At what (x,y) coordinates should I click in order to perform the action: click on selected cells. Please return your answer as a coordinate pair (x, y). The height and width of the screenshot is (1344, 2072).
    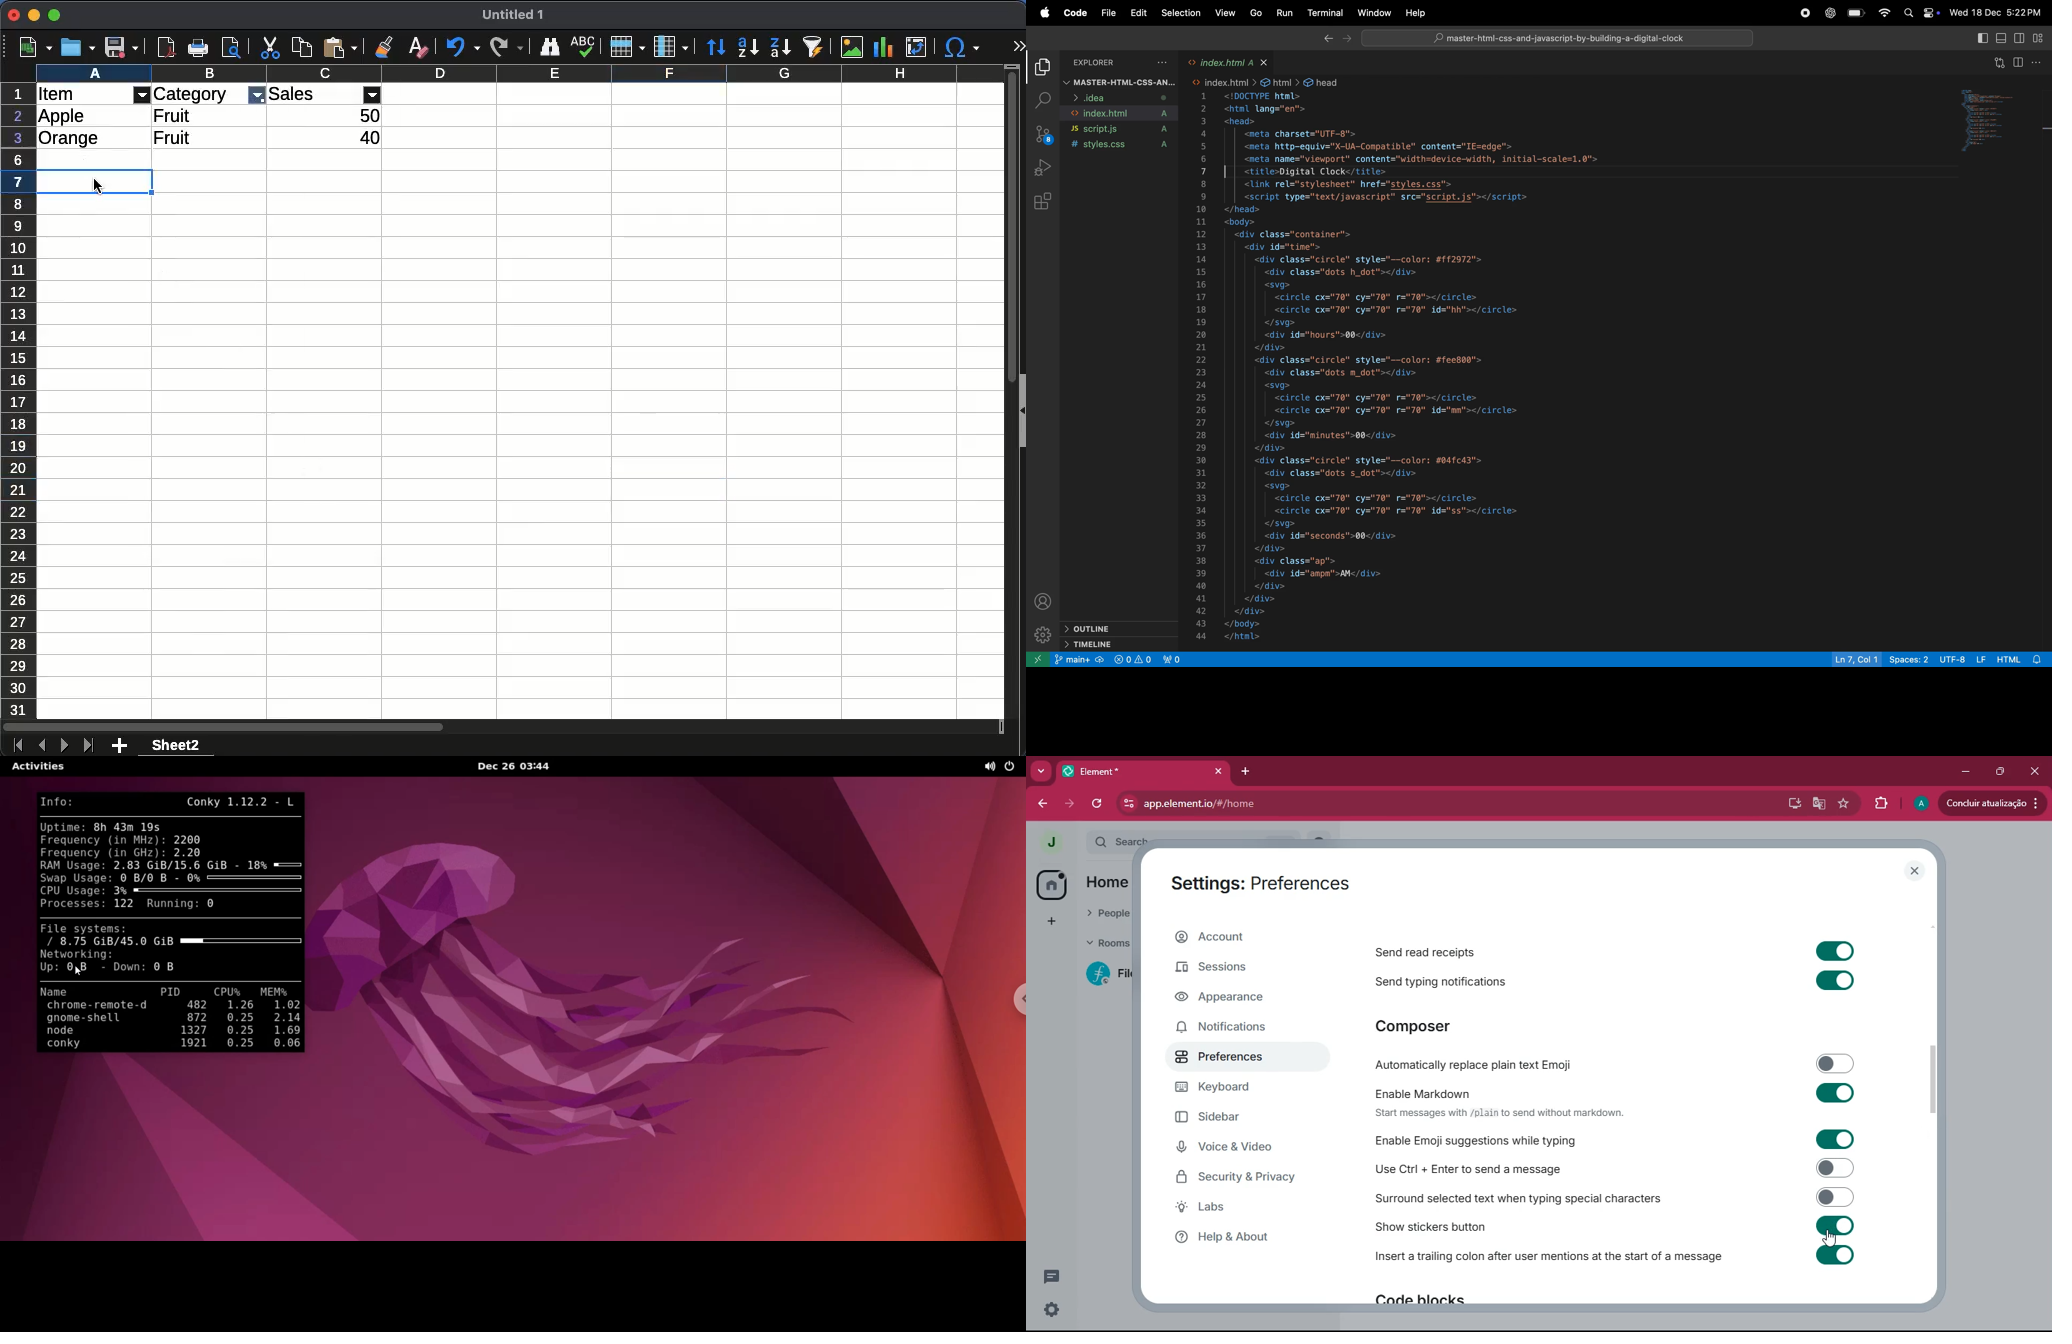
    Looking at the image, I should click on (63, 181).